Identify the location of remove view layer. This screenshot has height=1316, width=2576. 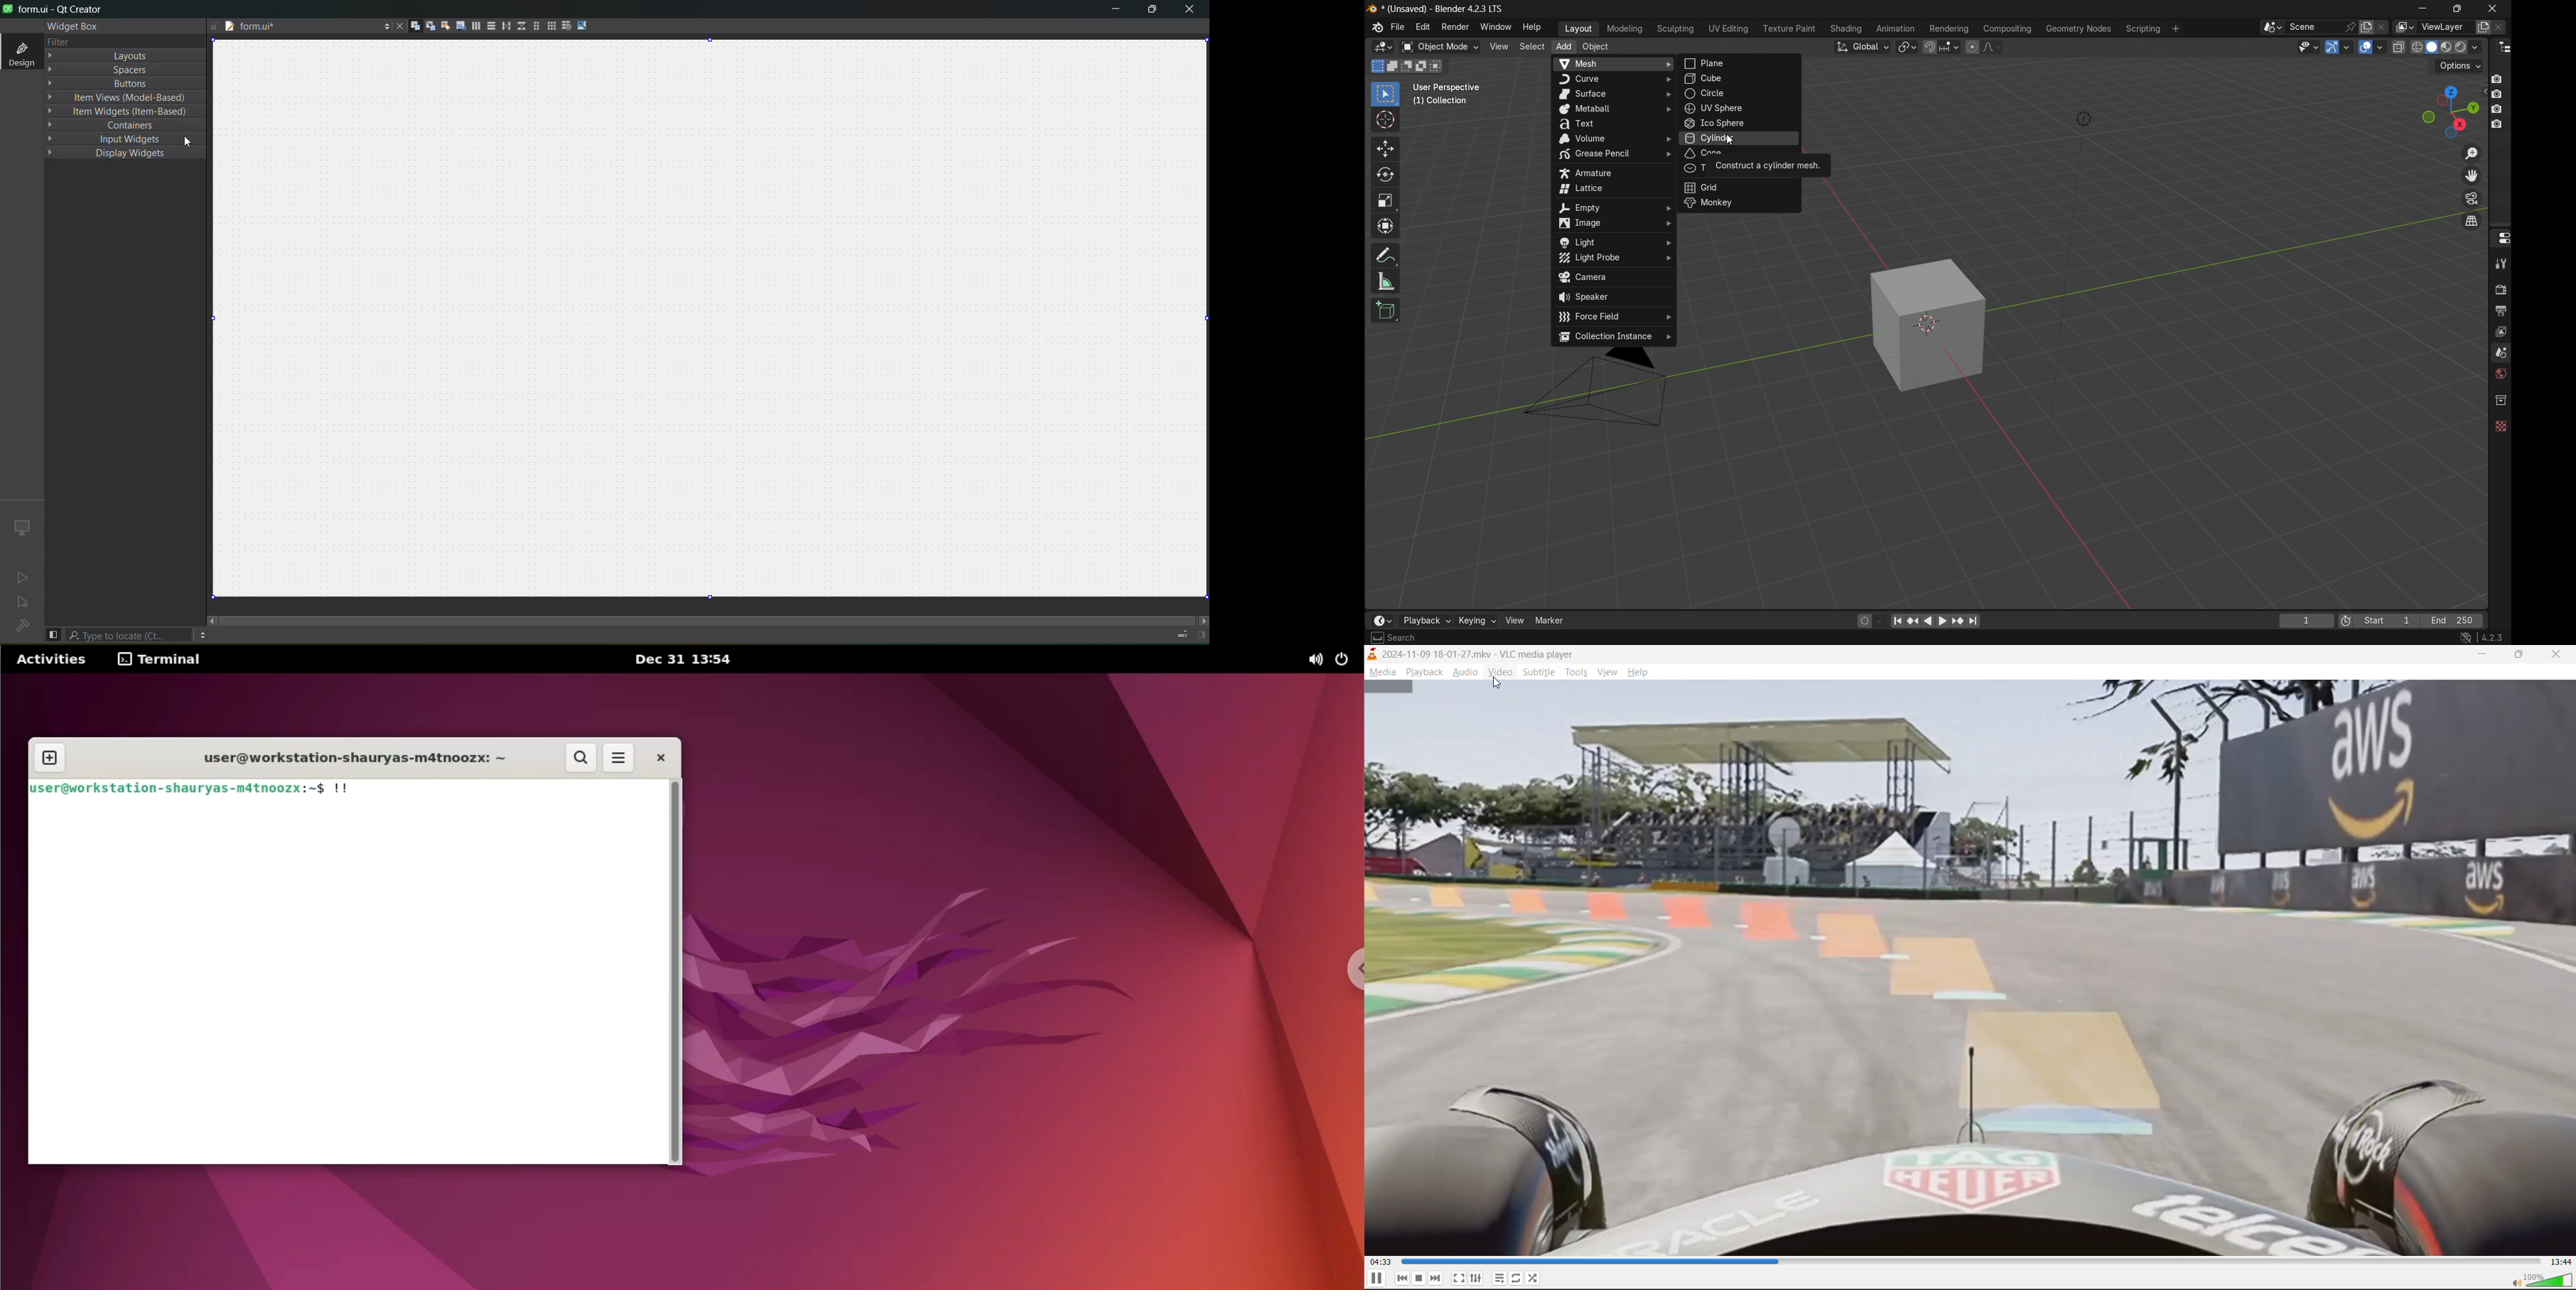
(2502, 27).